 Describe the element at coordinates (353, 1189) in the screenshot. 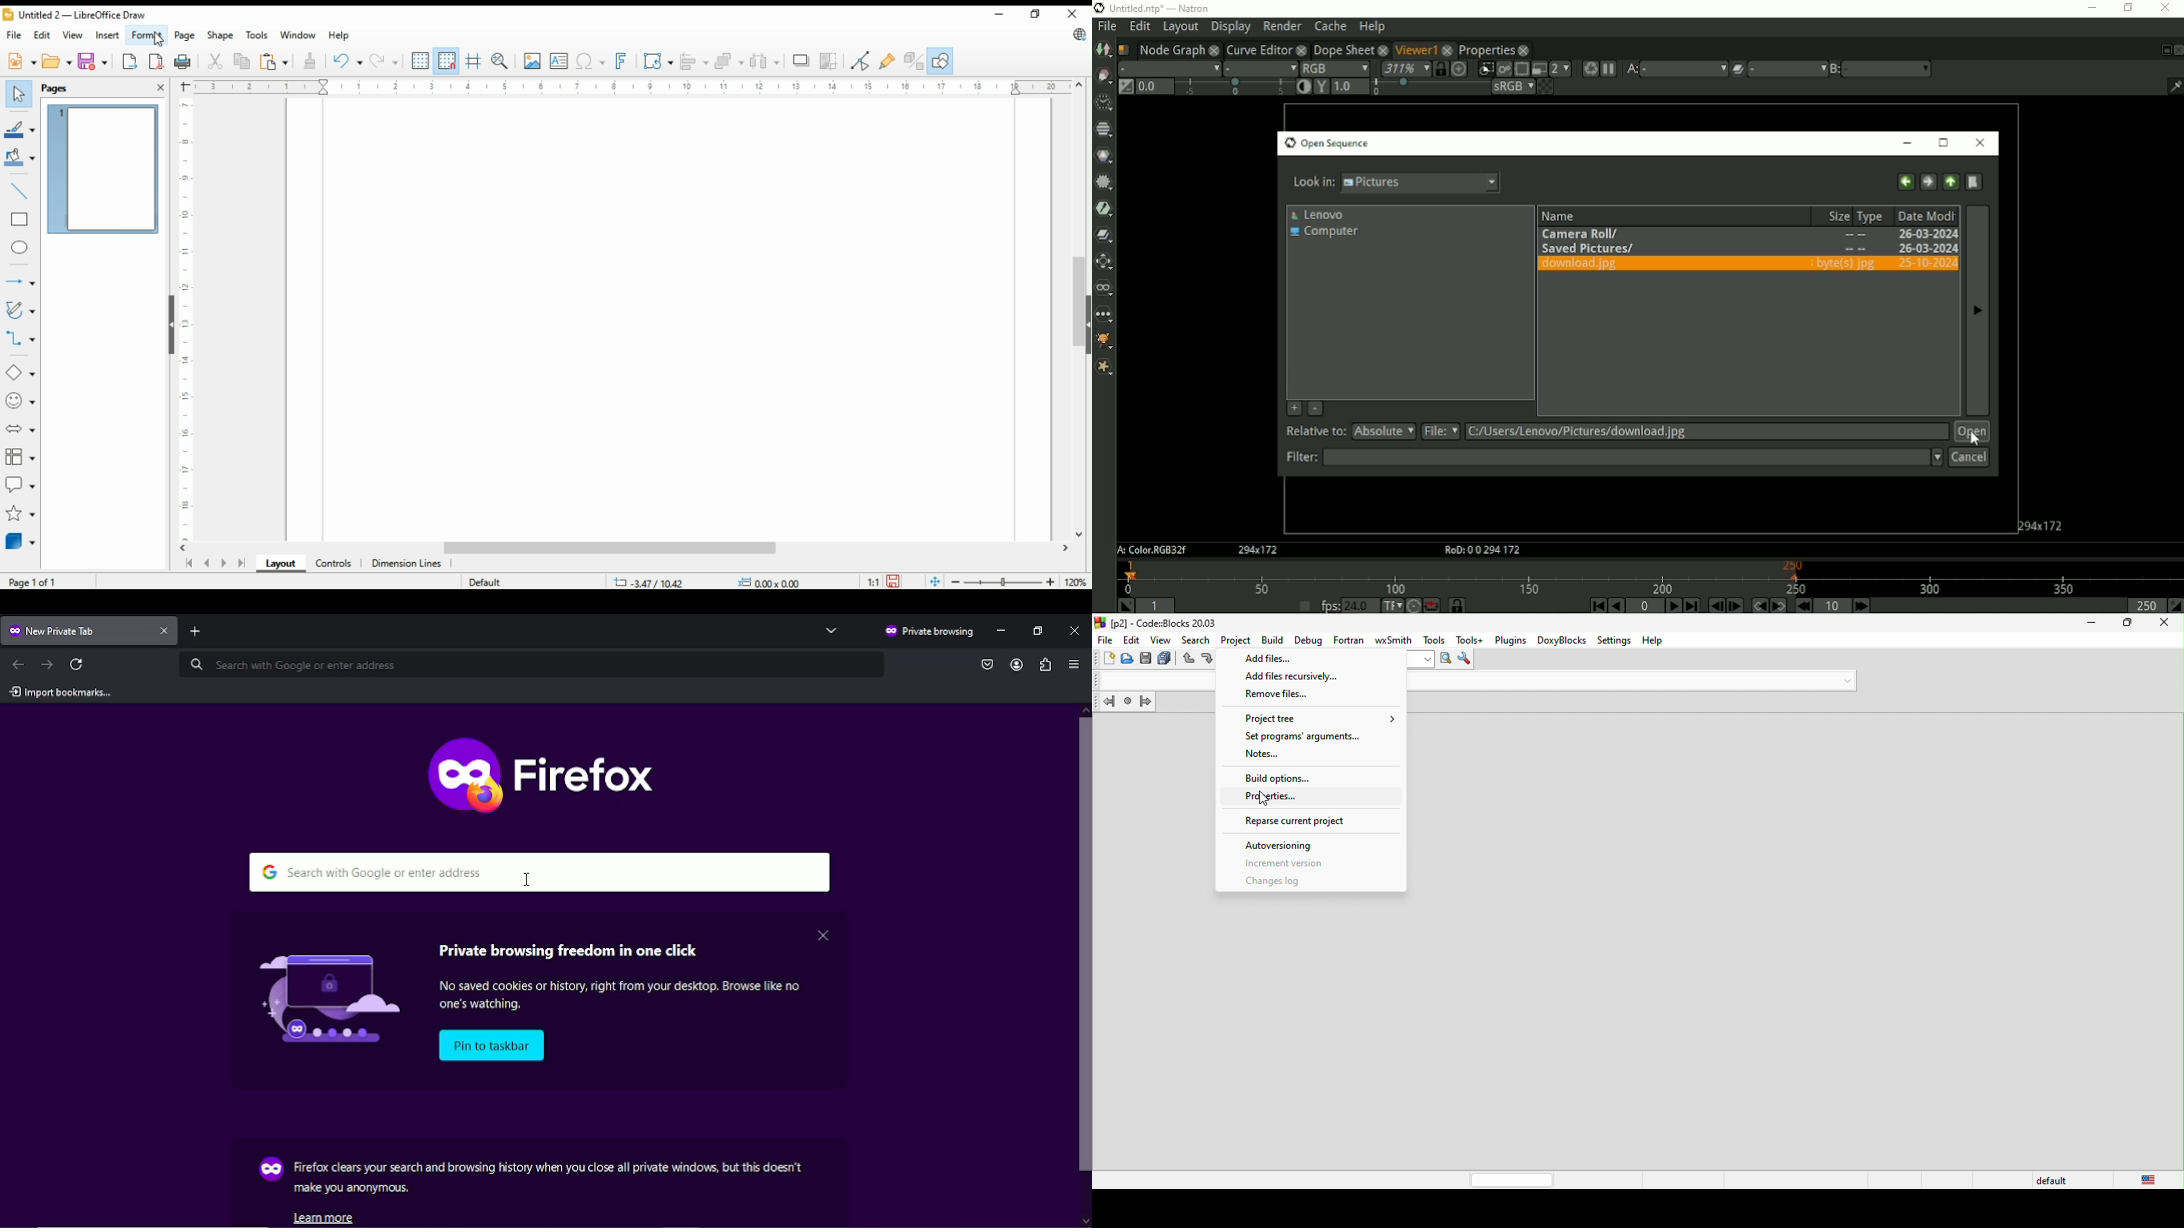

I see `make you anonymous.` at that location.